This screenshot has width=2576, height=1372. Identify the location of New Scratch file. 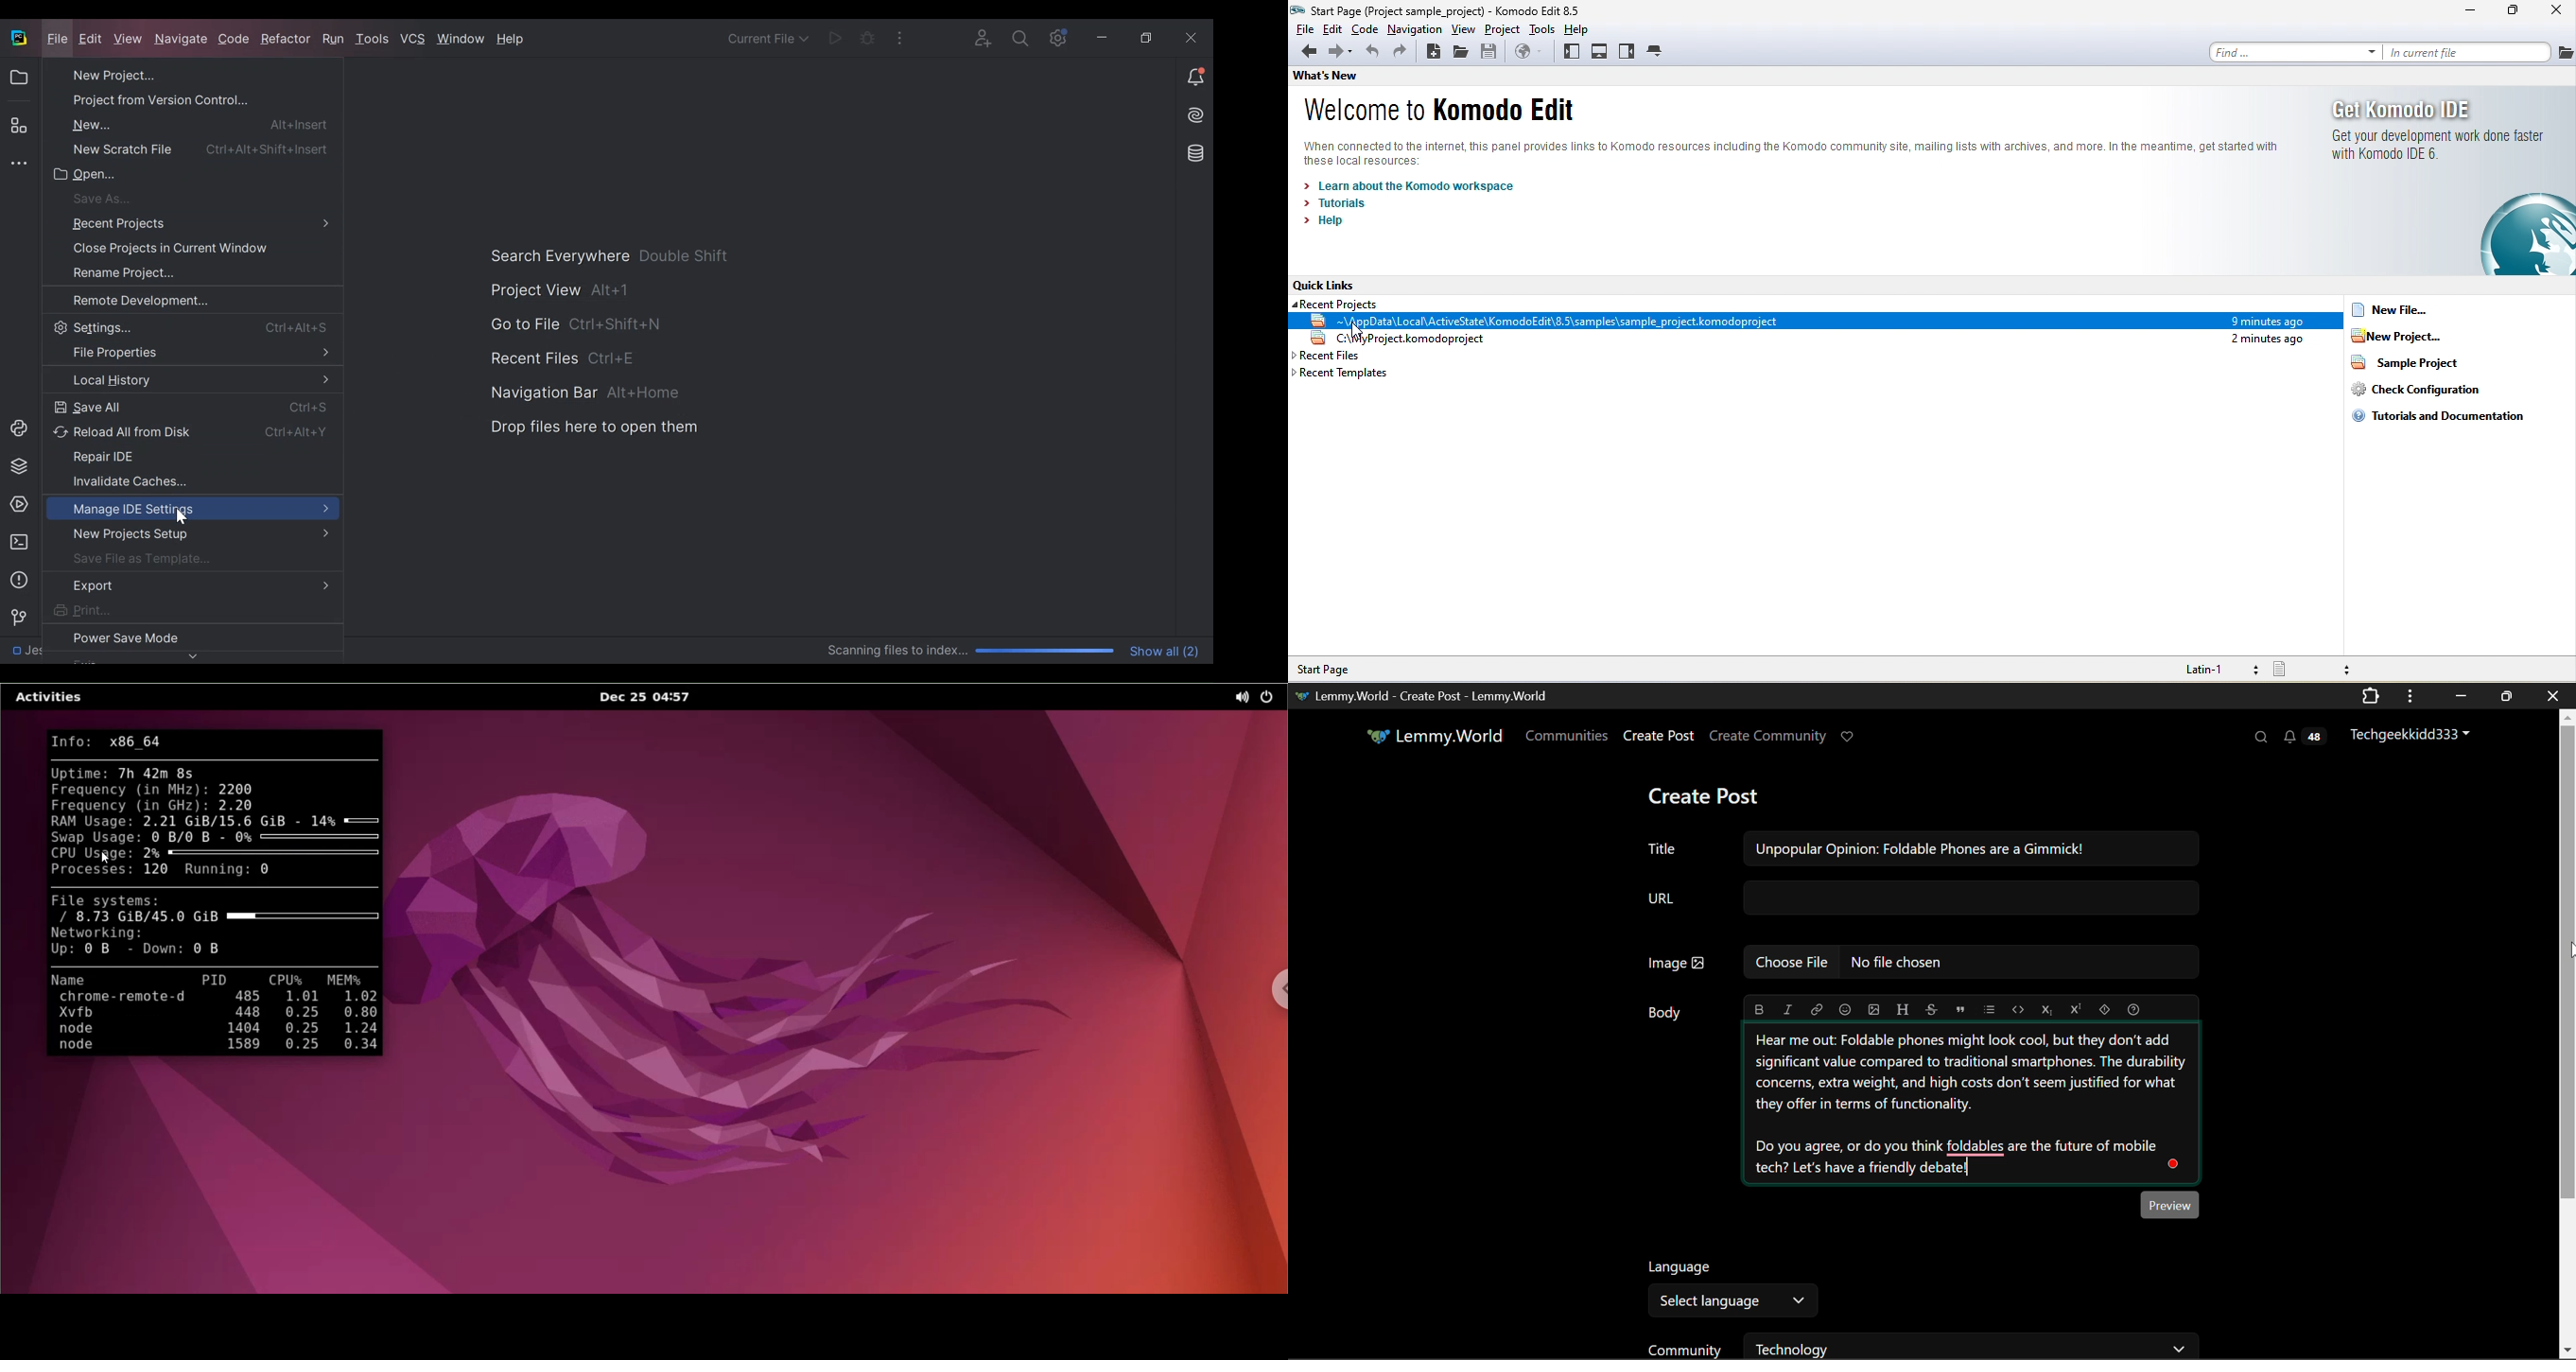
(187, 150).